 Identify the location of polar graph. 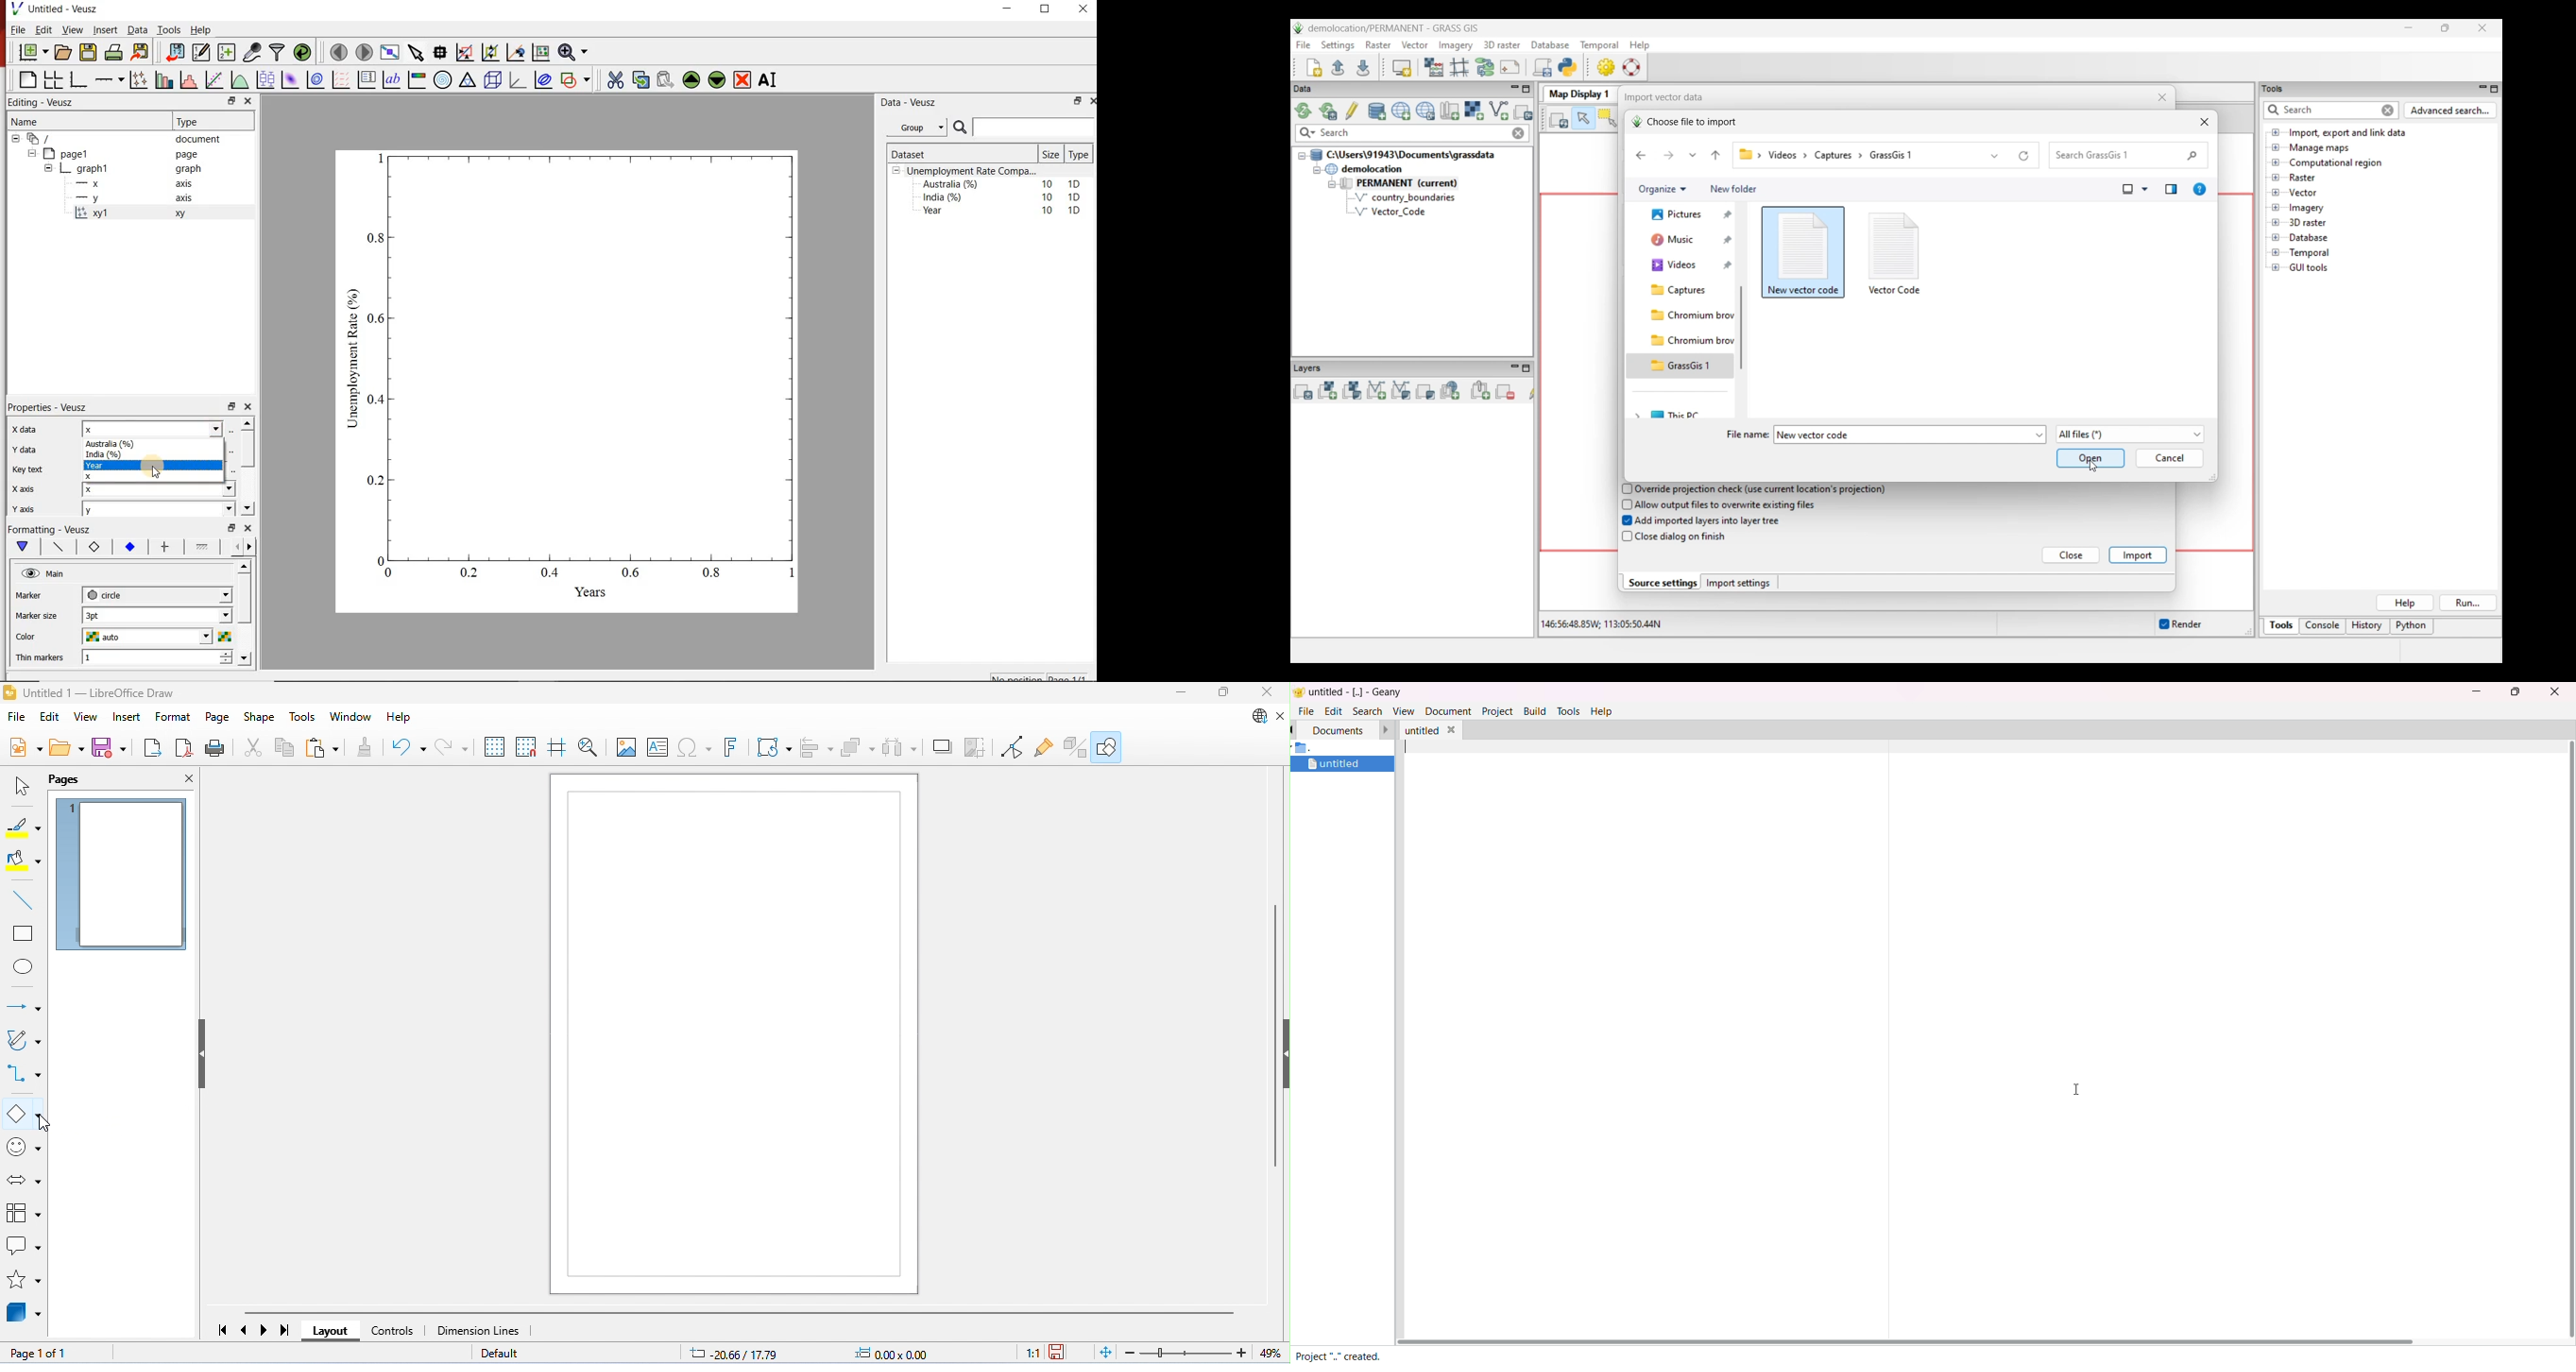
(444, 80).